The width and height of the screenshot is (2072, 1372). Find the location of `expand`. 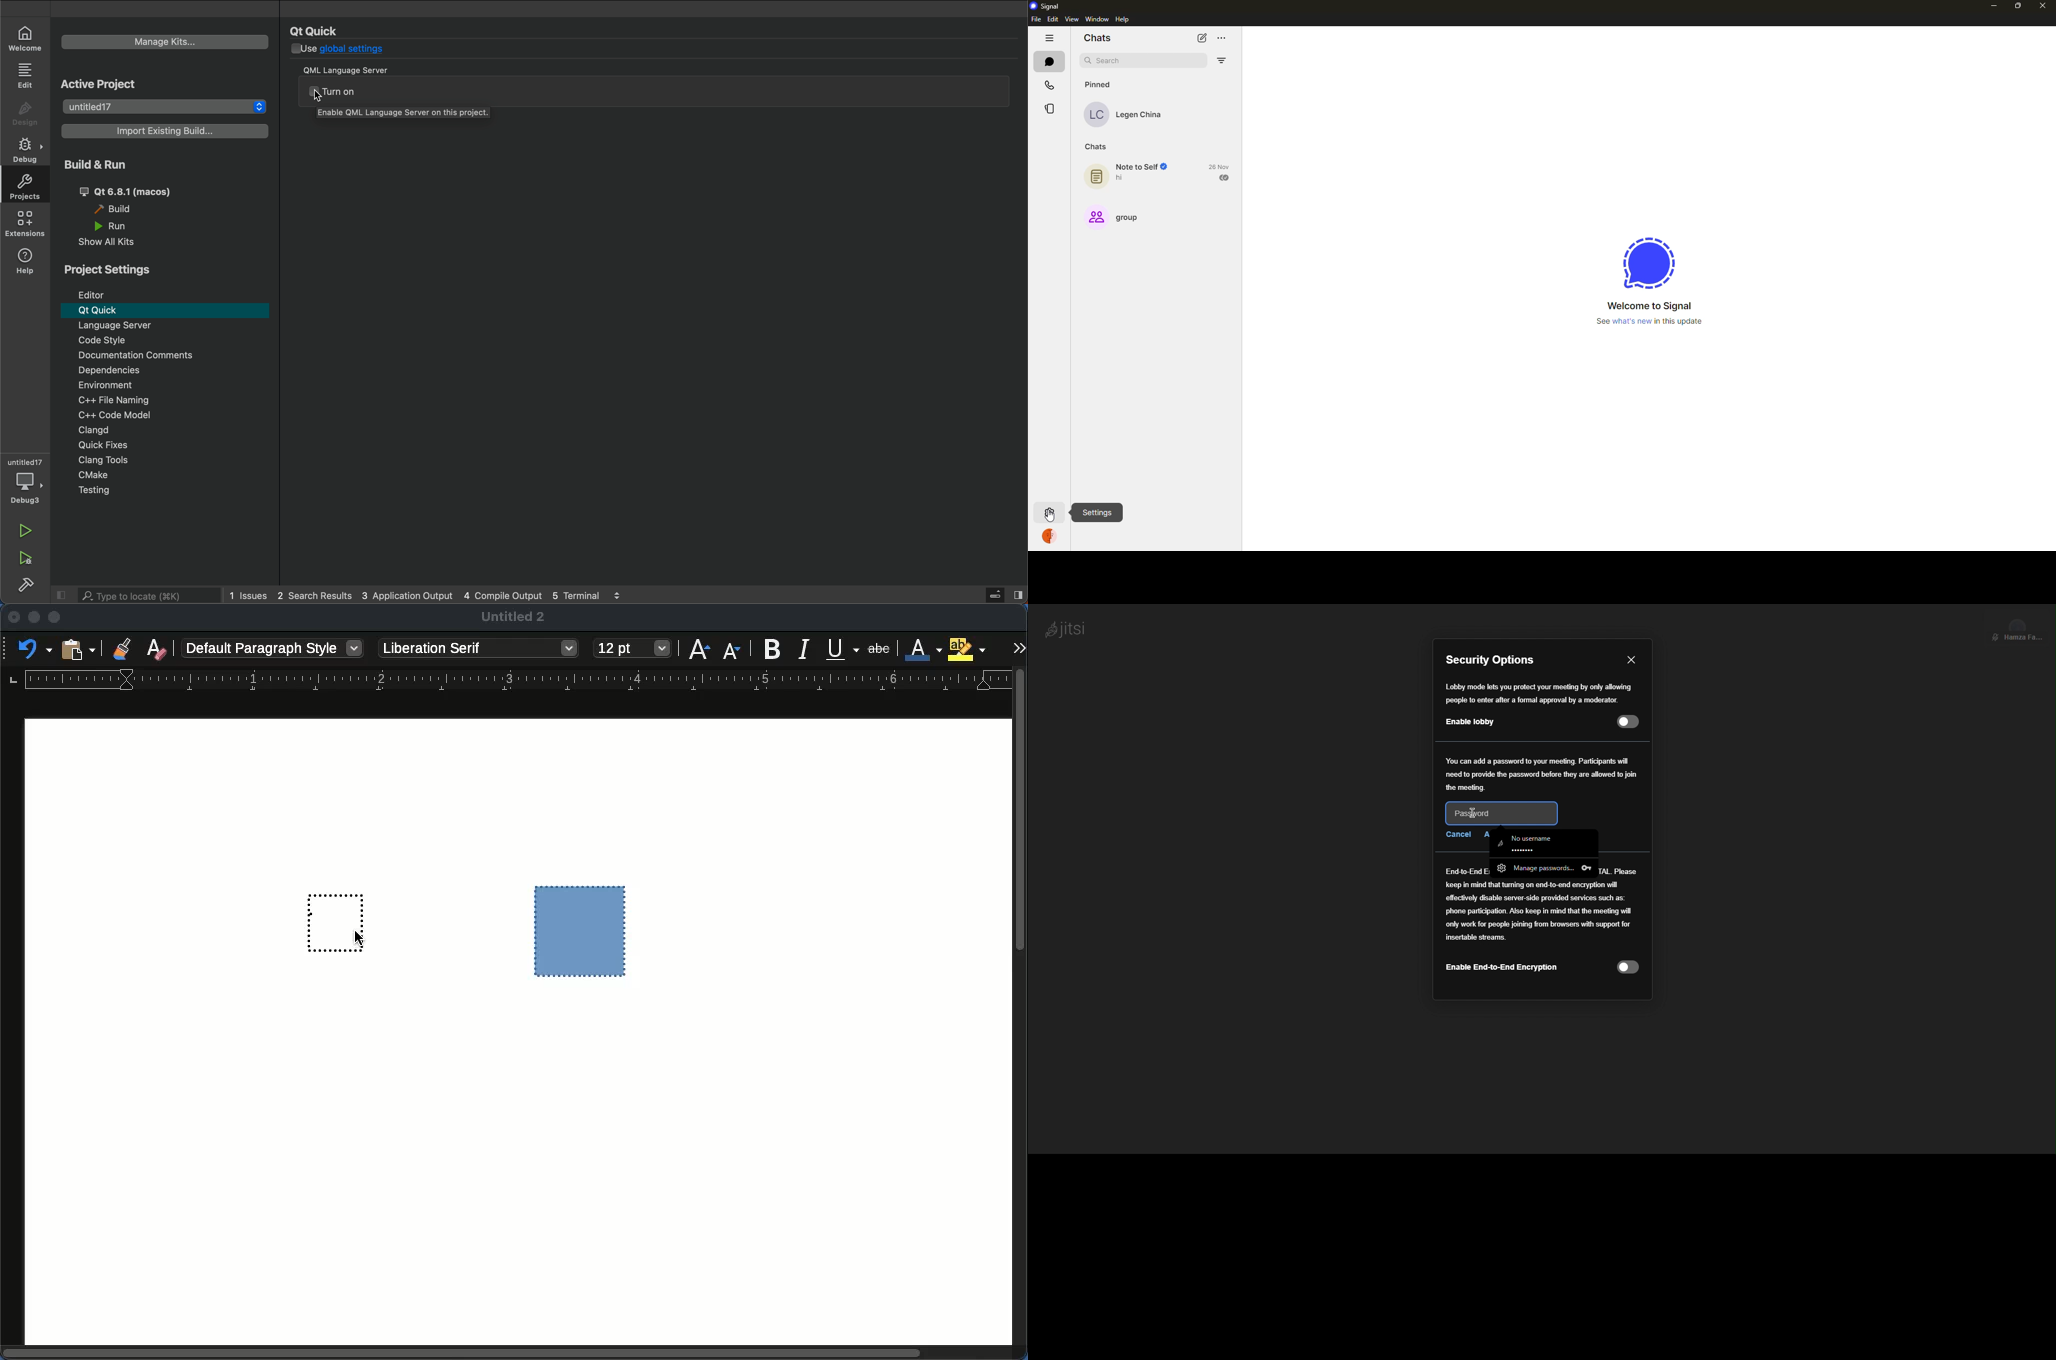

expand is located at coordinates (1018, 648).